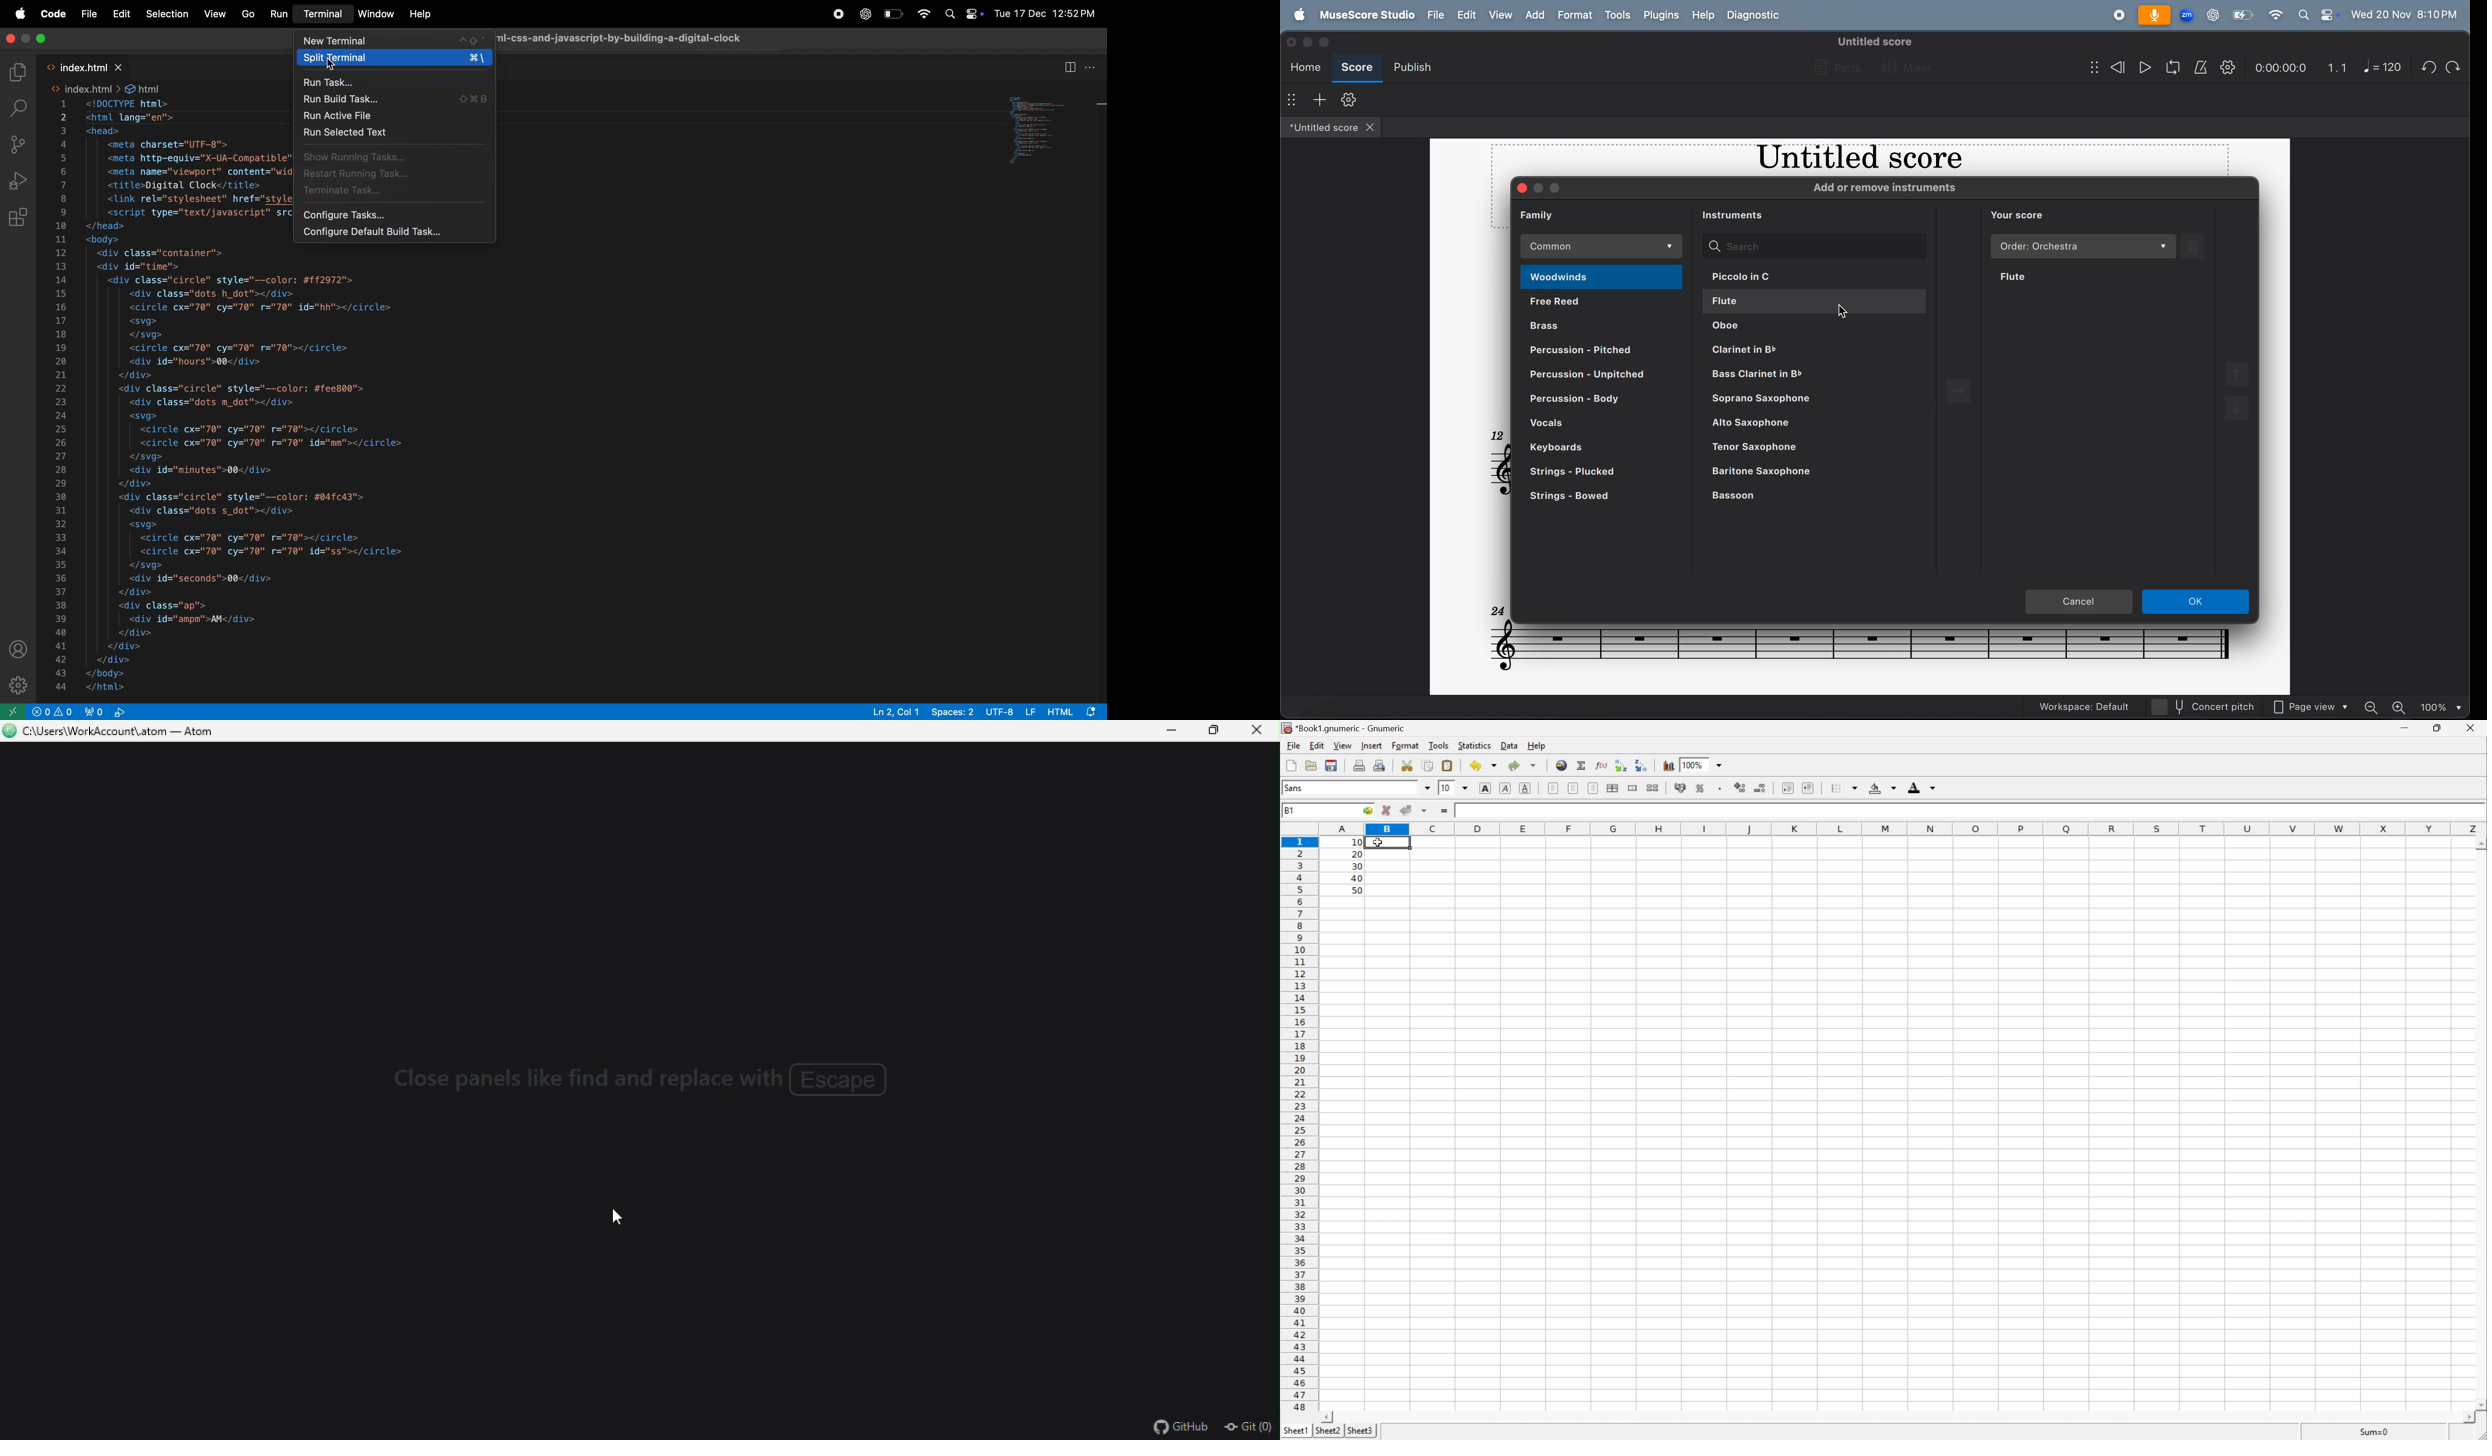 This screenshot has height=1456, width=2492. I want to click on Underline, so click(1525, 788).